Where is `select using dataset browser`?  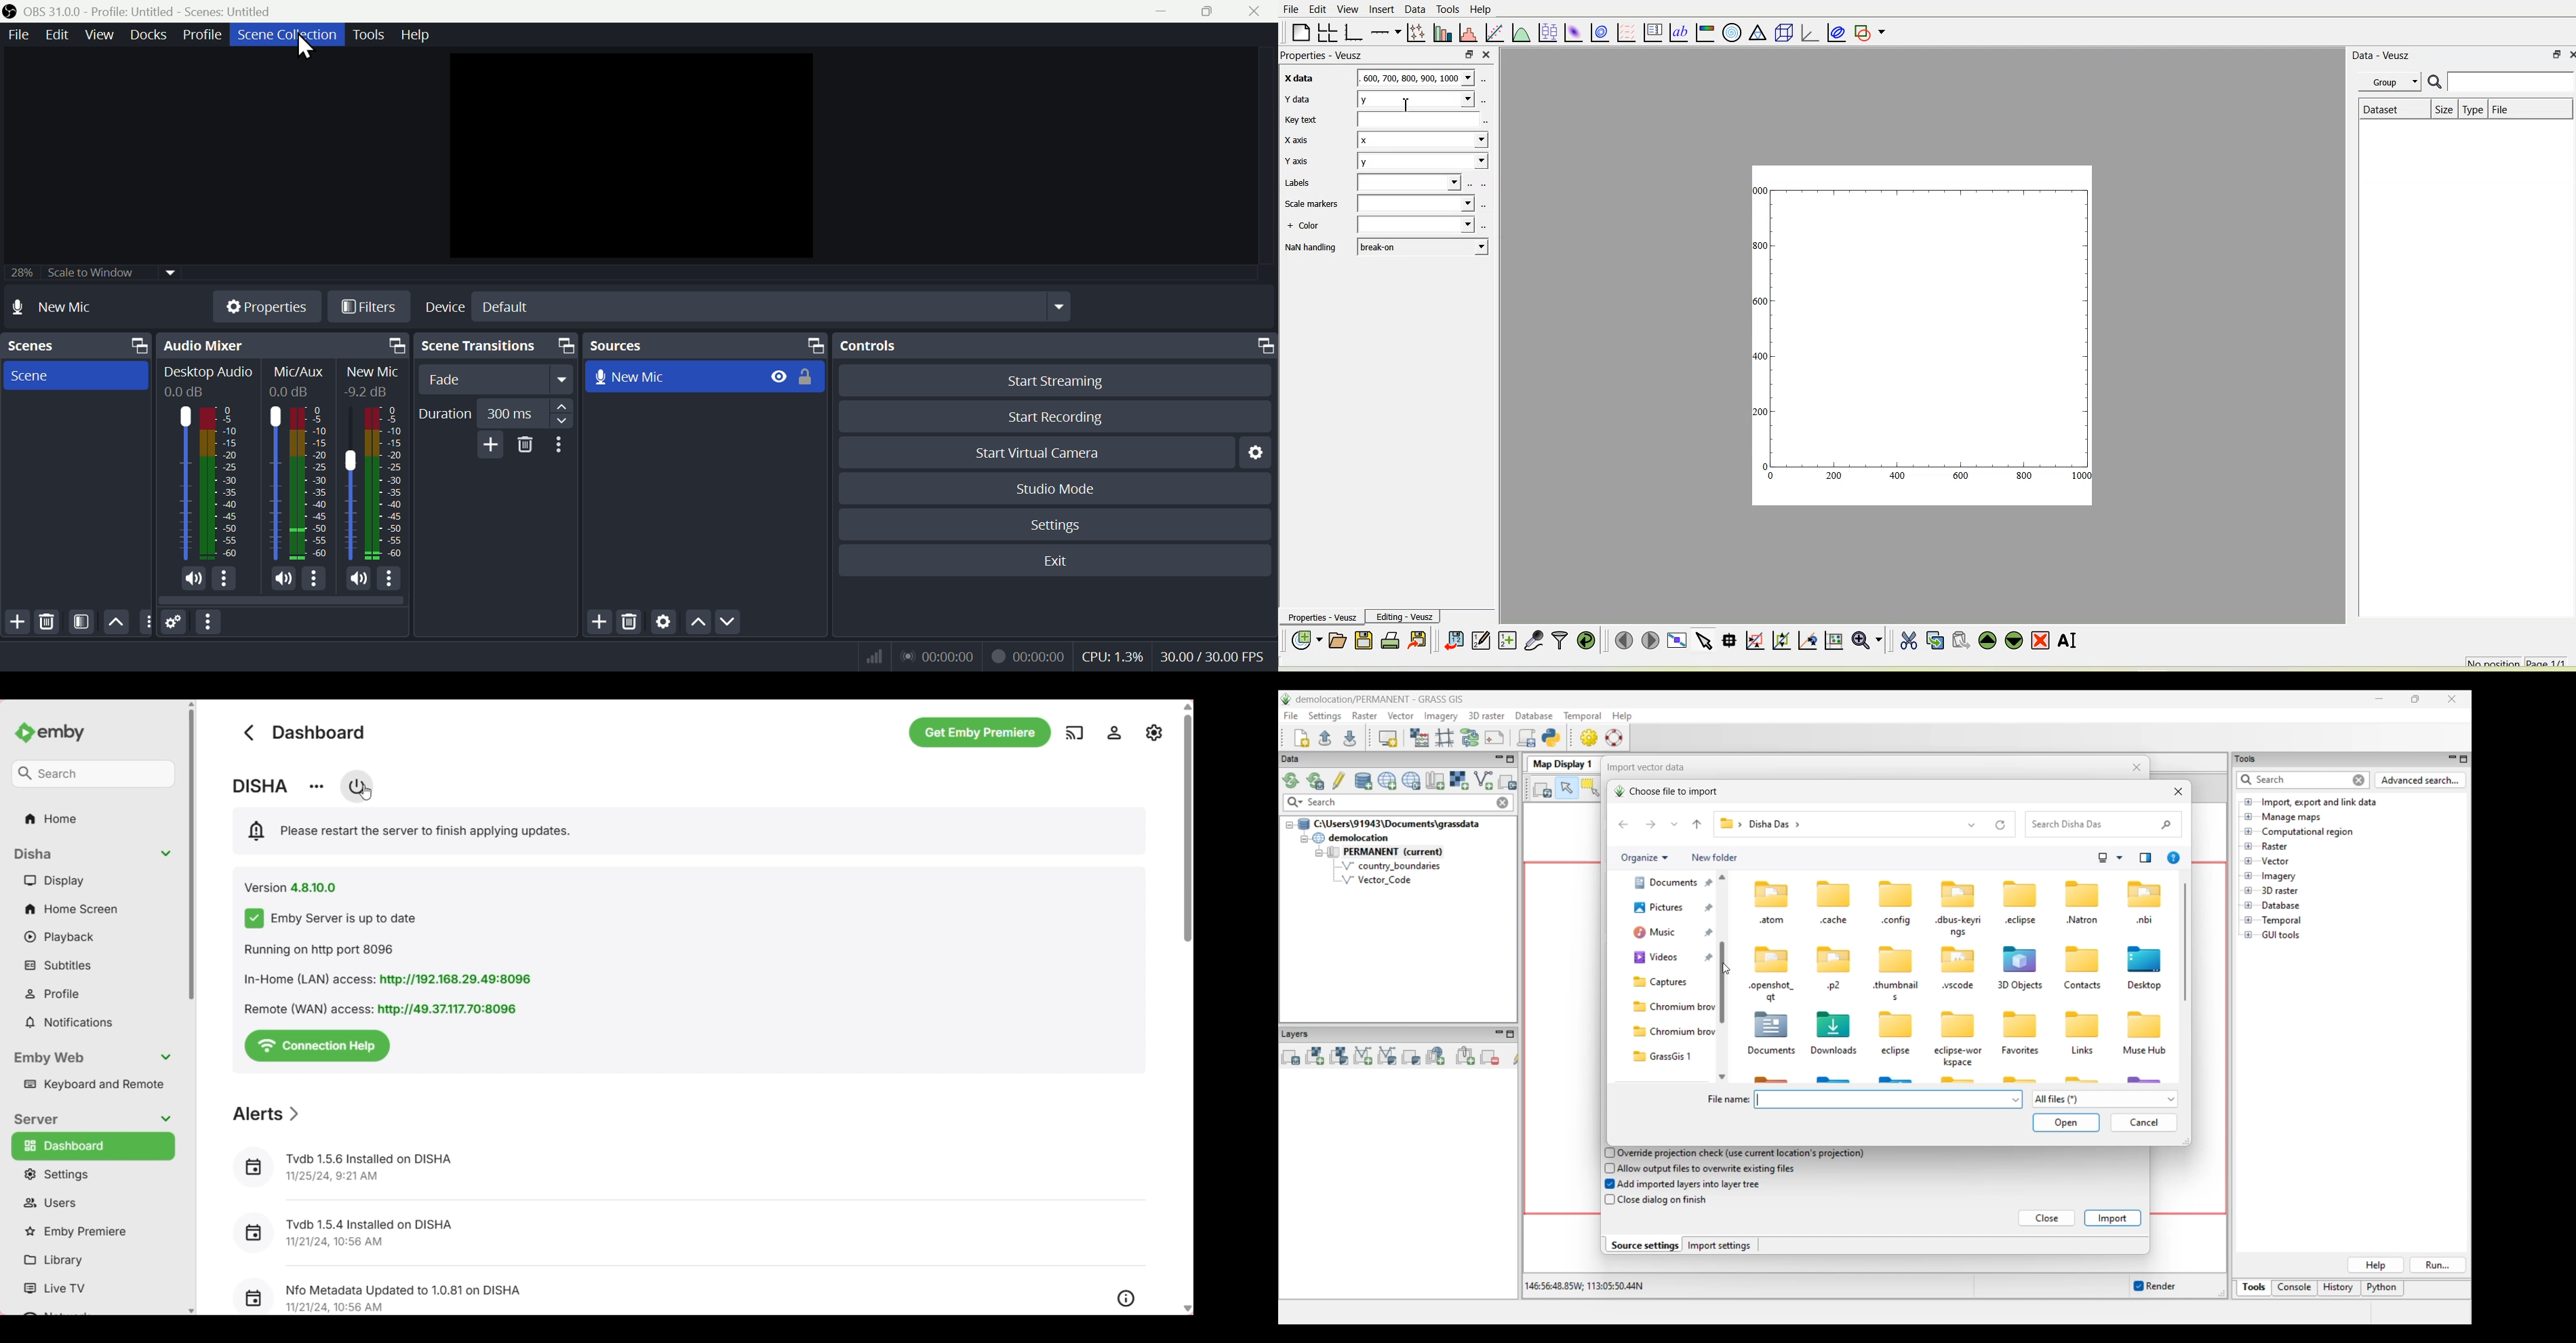
select using dataset browser is located at coordinates (1484, 78).